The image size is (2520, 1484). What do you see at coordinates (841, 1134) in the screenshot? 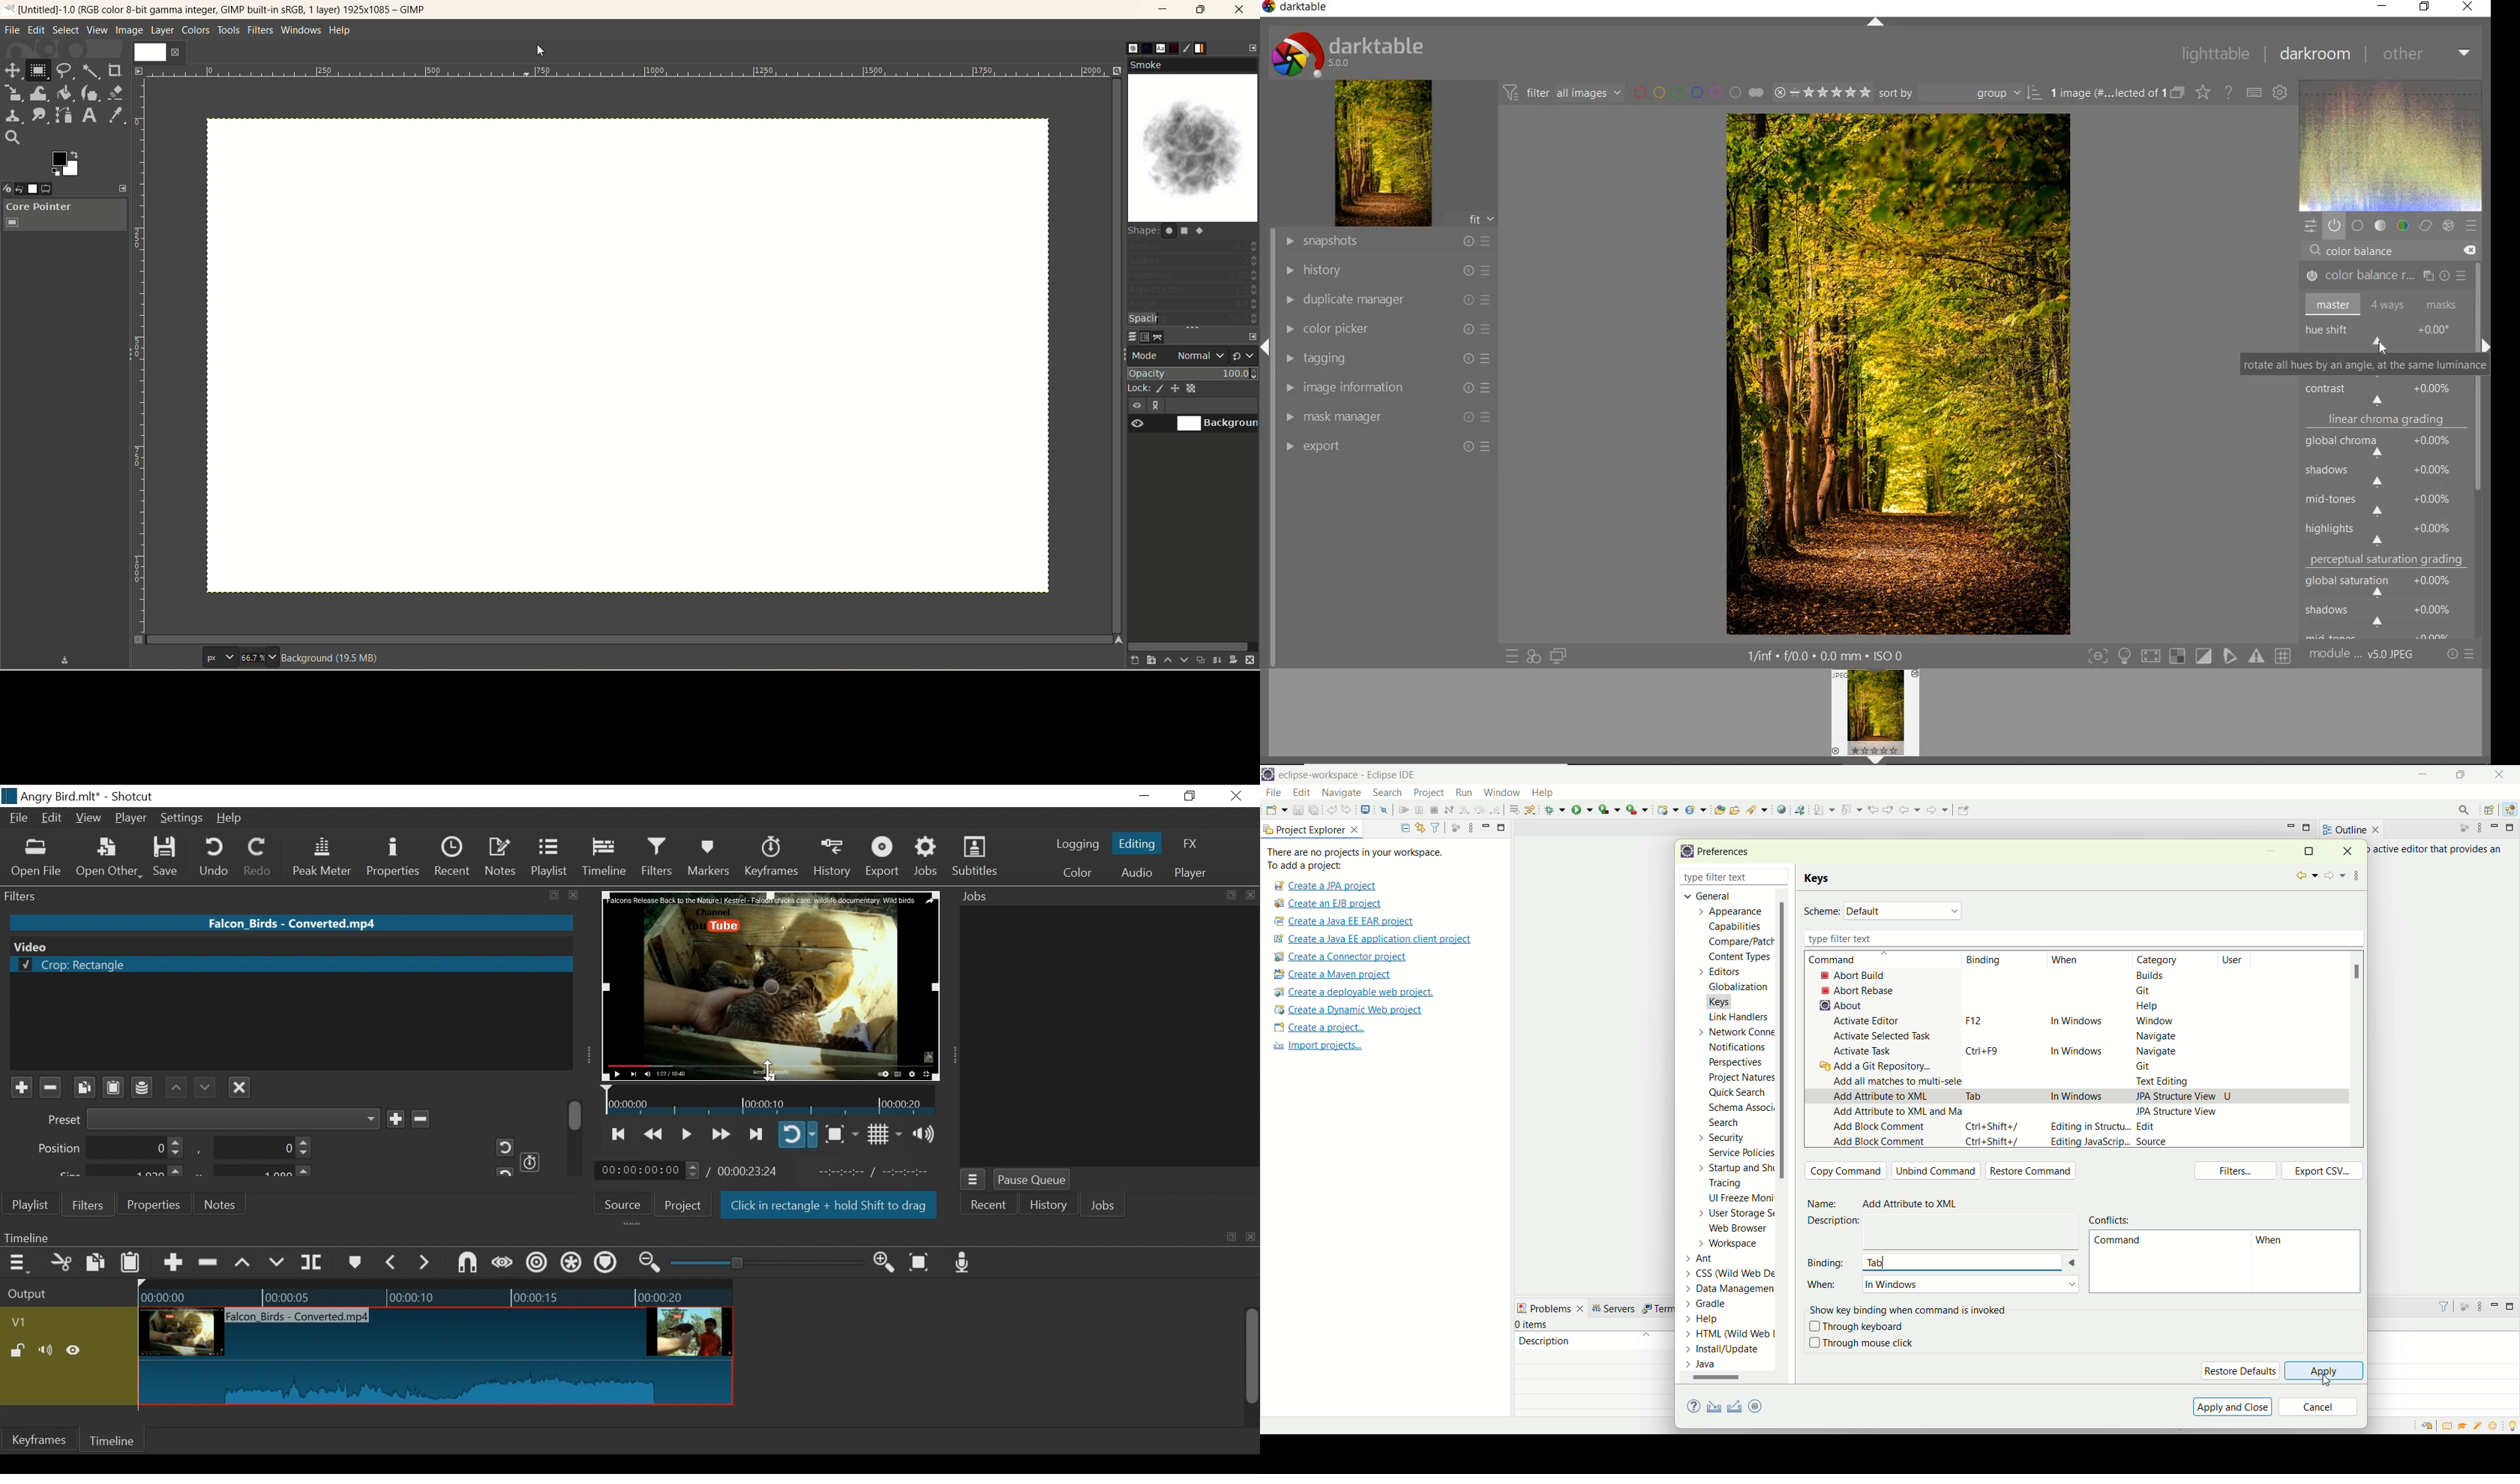
I see `Toggle zoom` at bounding box center [841, 1134].